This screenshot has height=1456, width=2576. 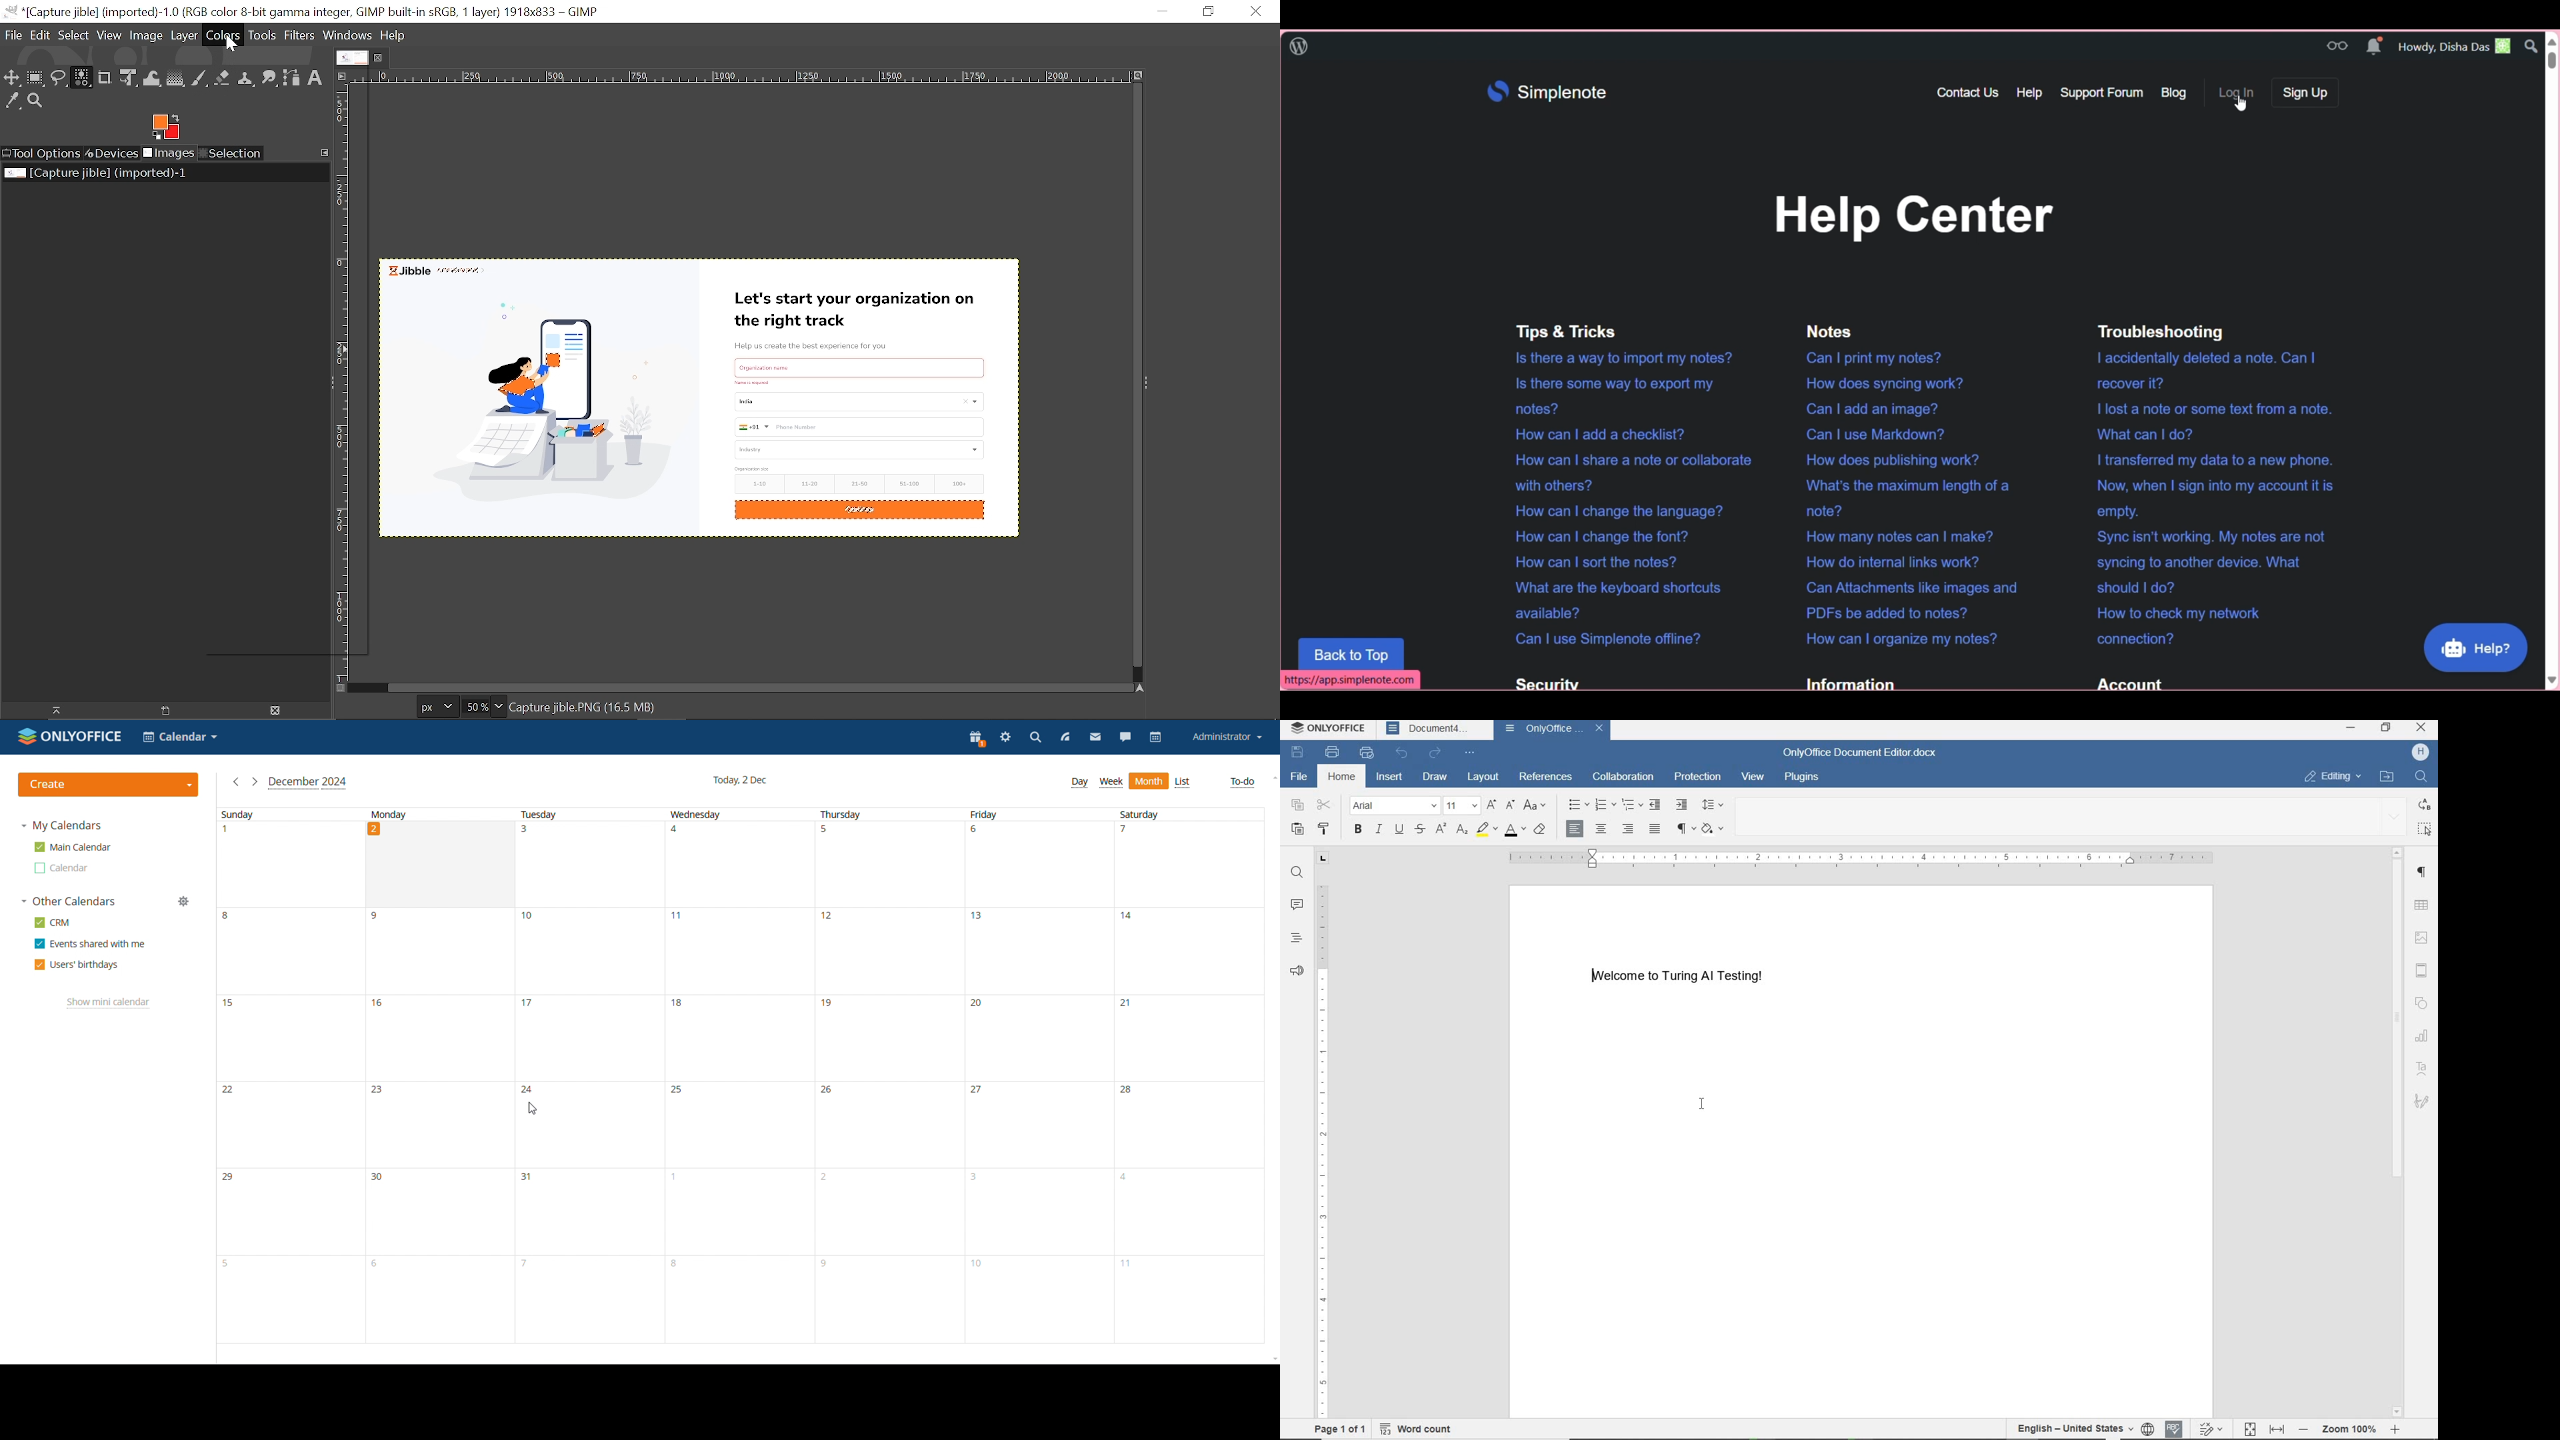 I want to click on Vertical label, so click(x=346, y=384).